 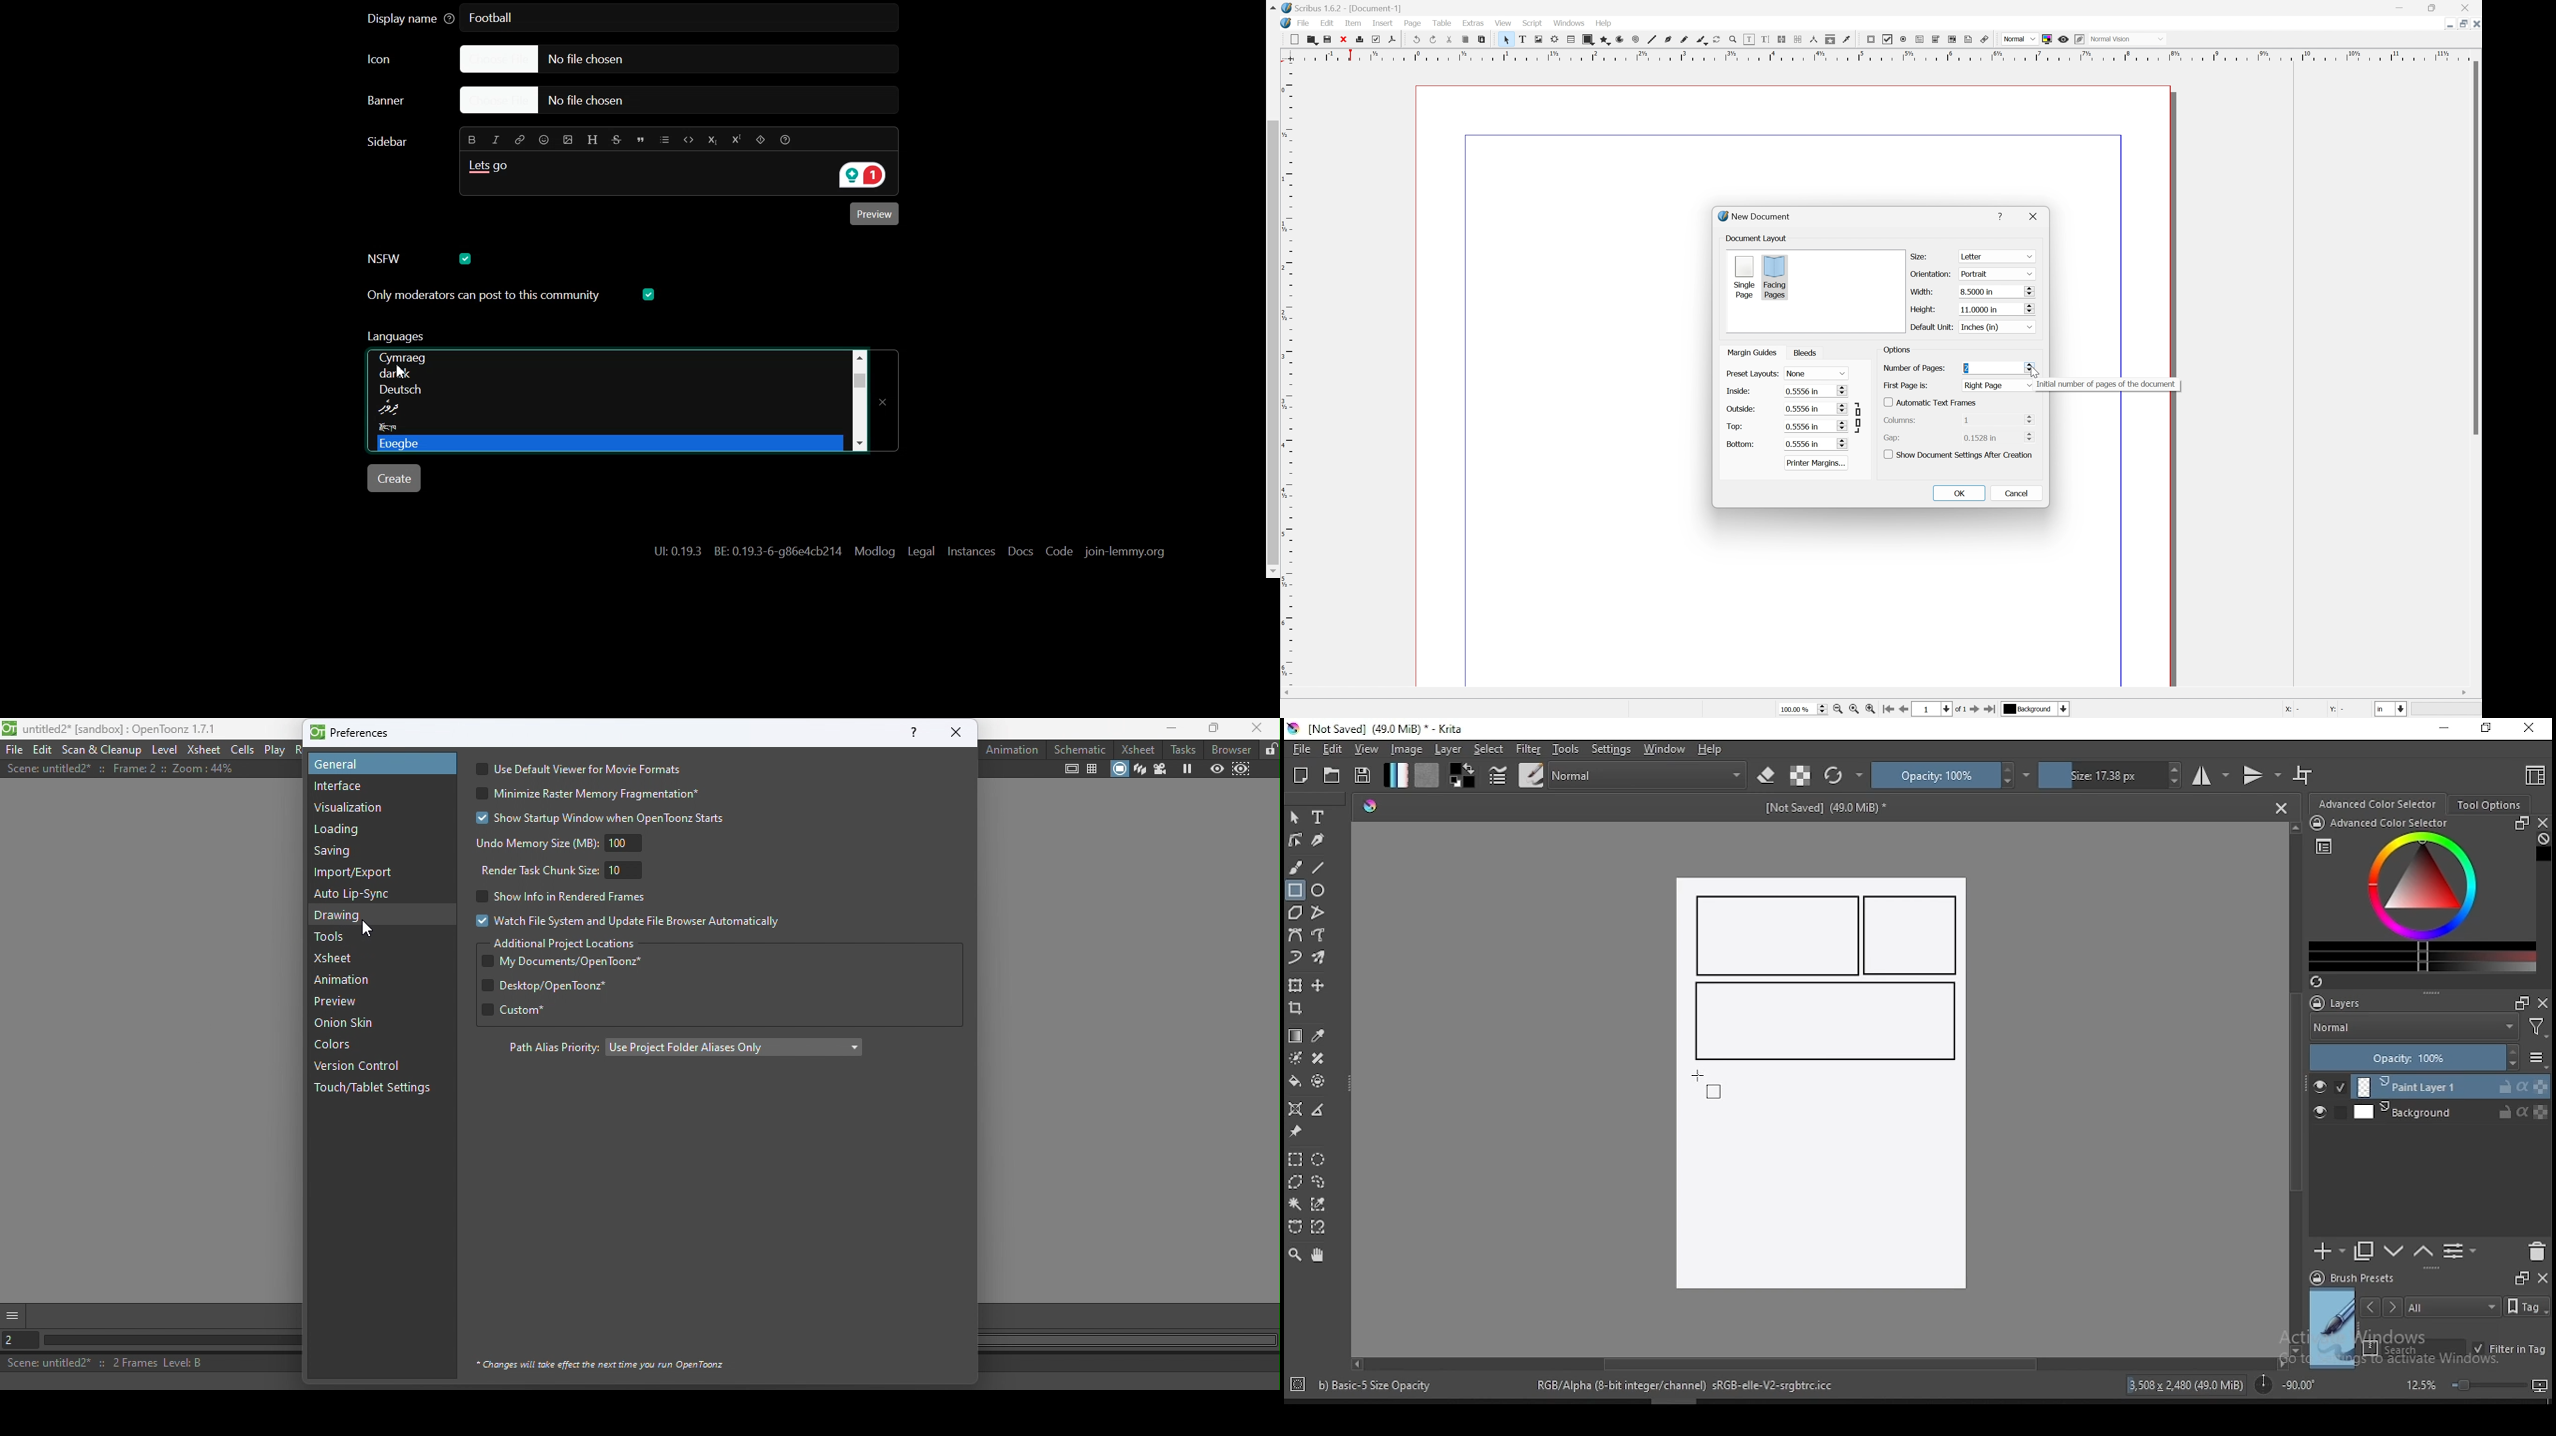 I want to click on transform a layer or a selection, so click(x=1295, y=984).